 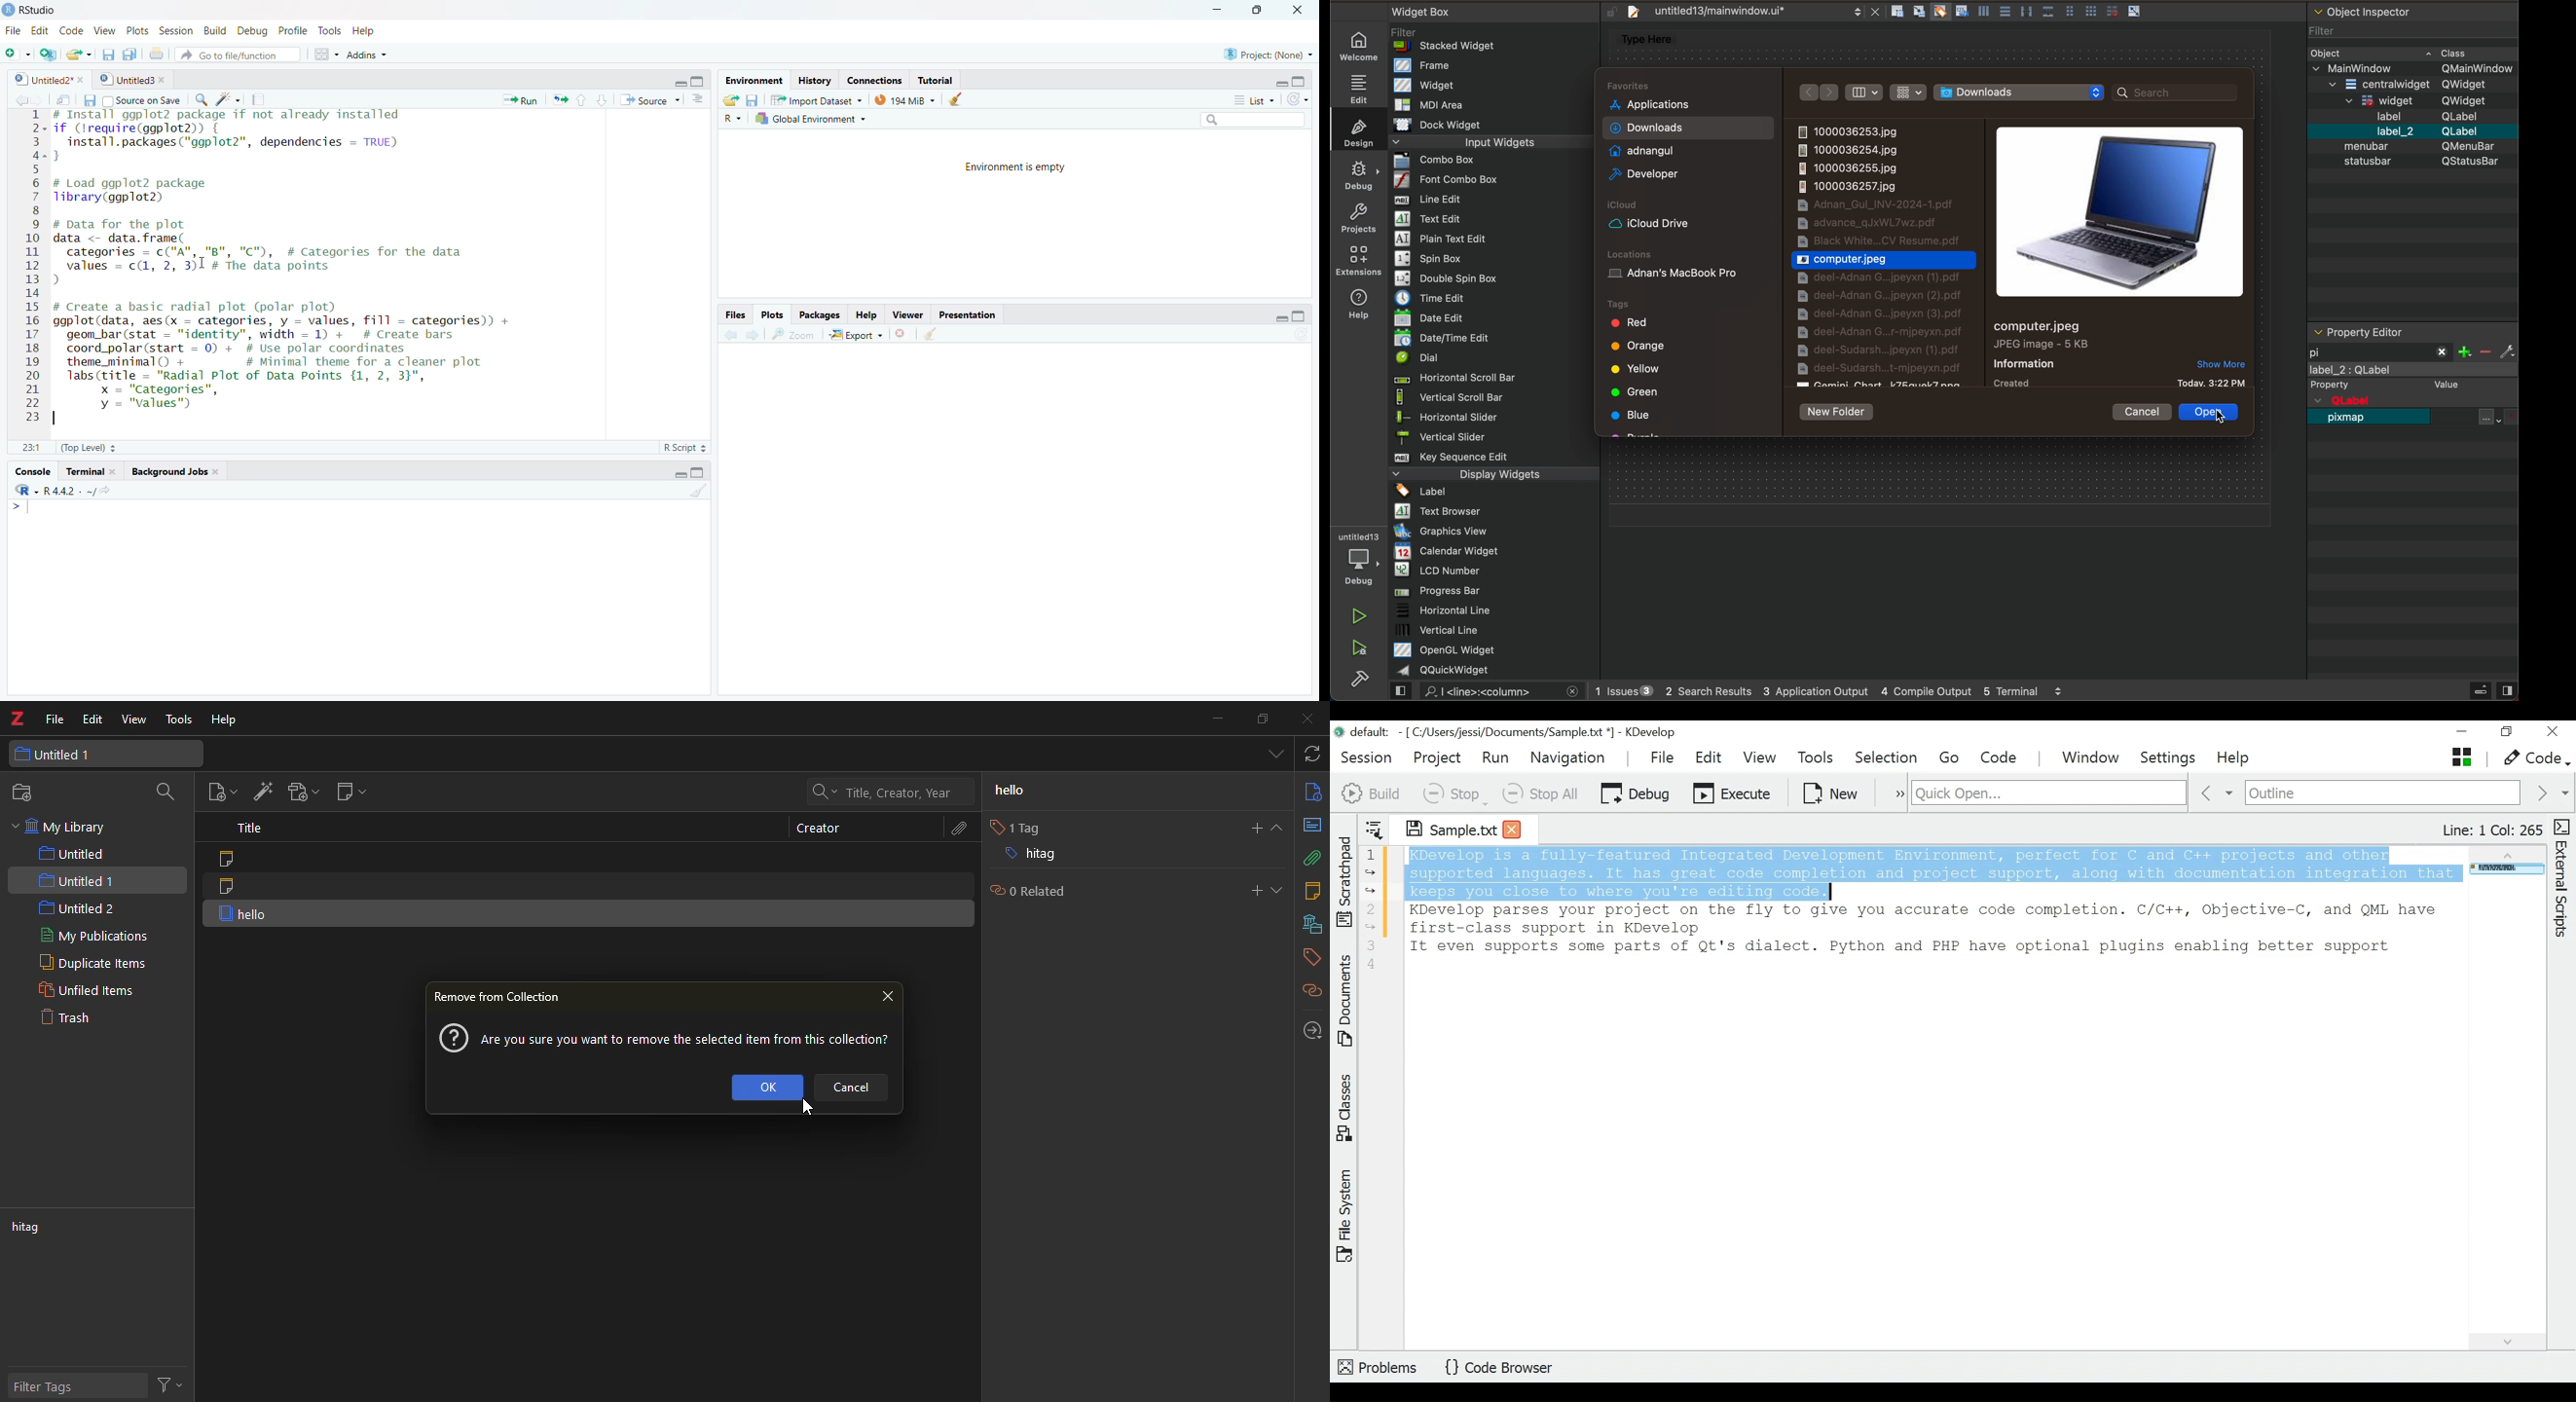 I want to click on Presentation, so click(x=968, y=313).